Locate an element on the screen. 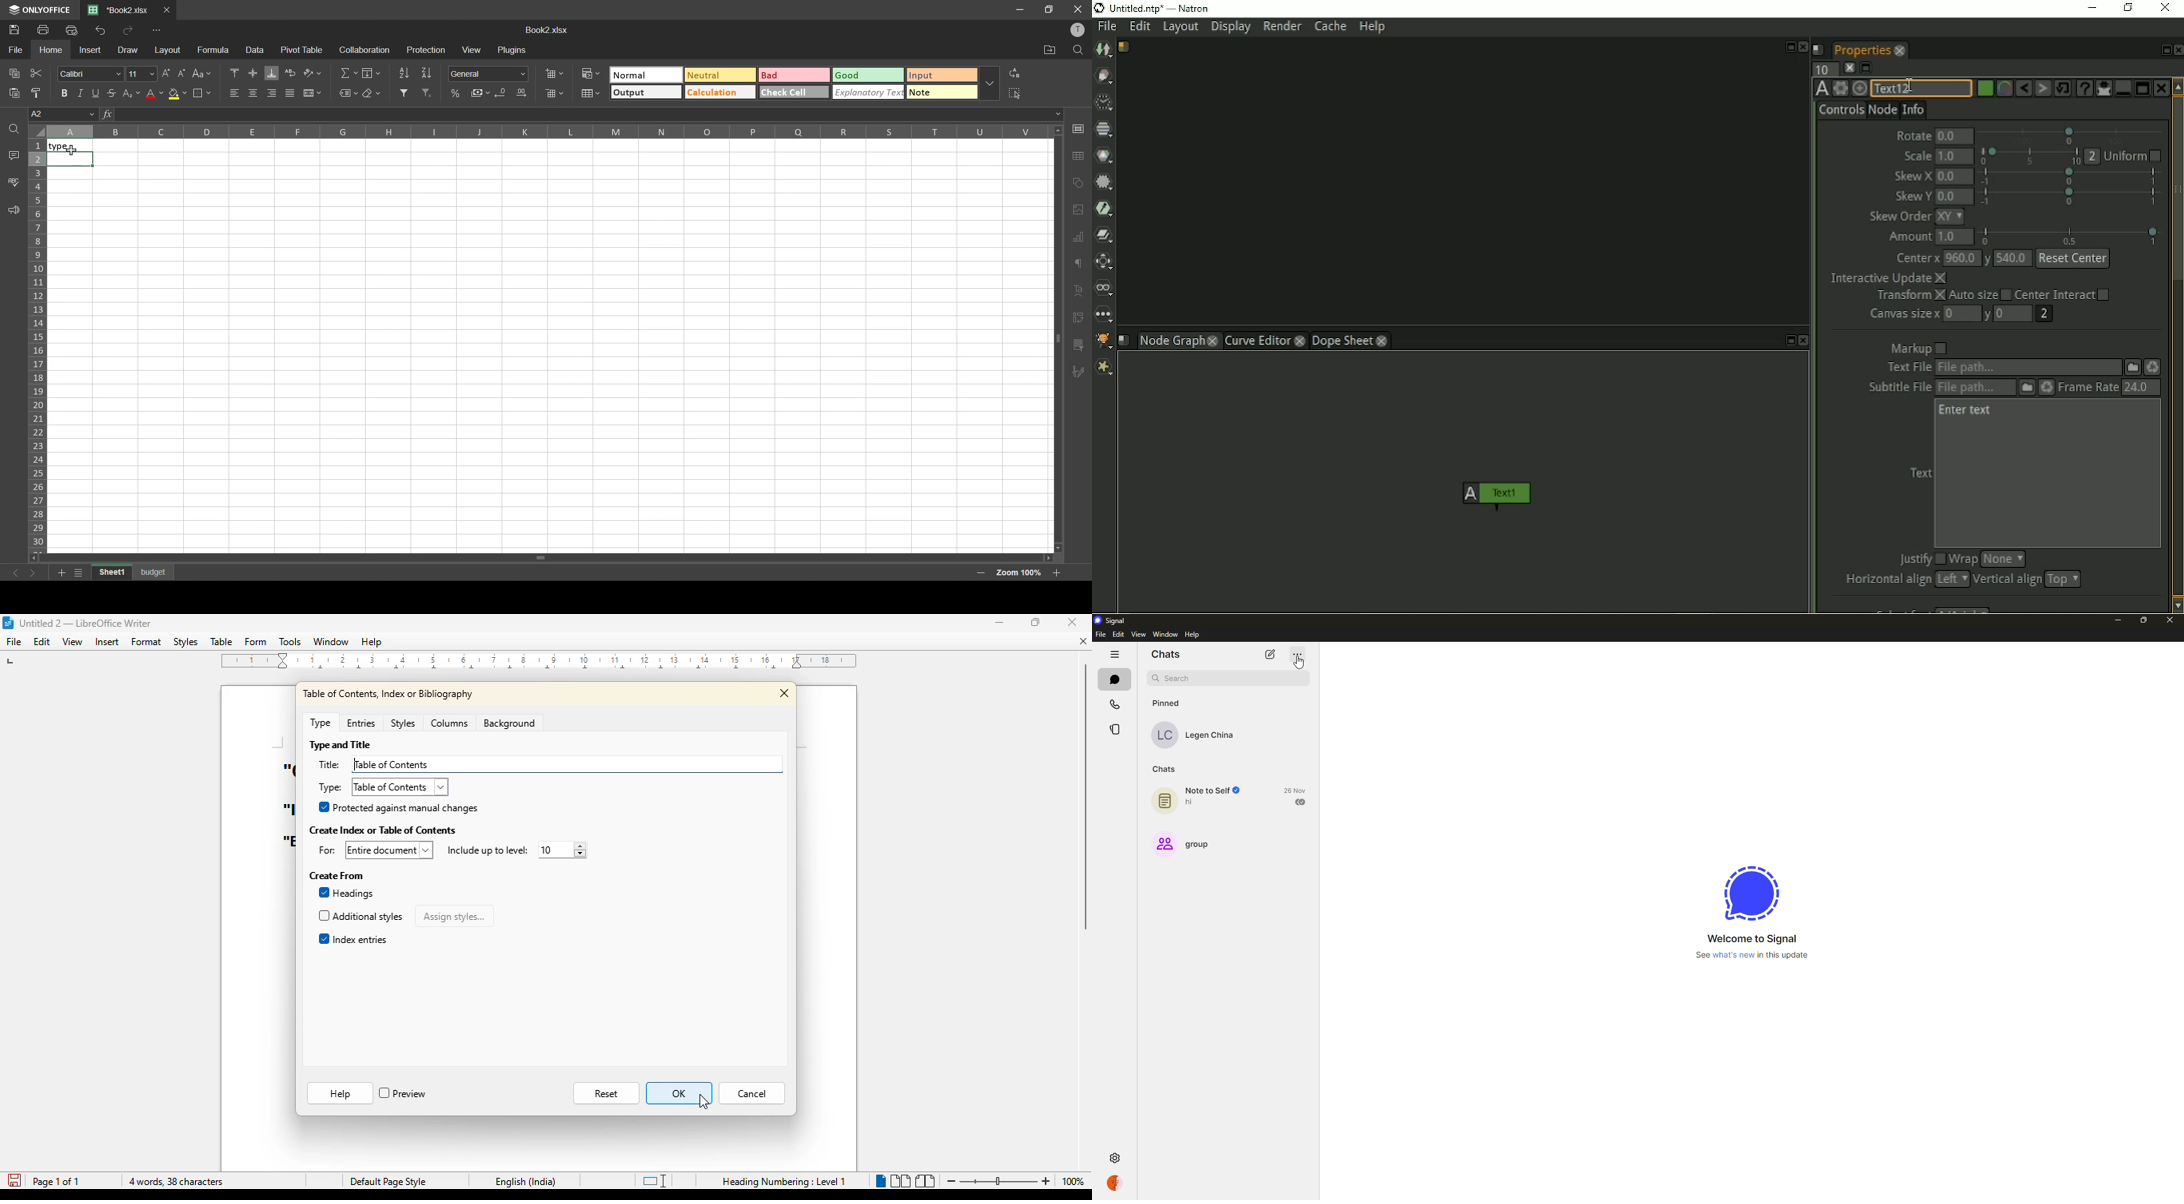 This screenshot has height=1204, width=2184. stories is located at coordinates (1113, 731).